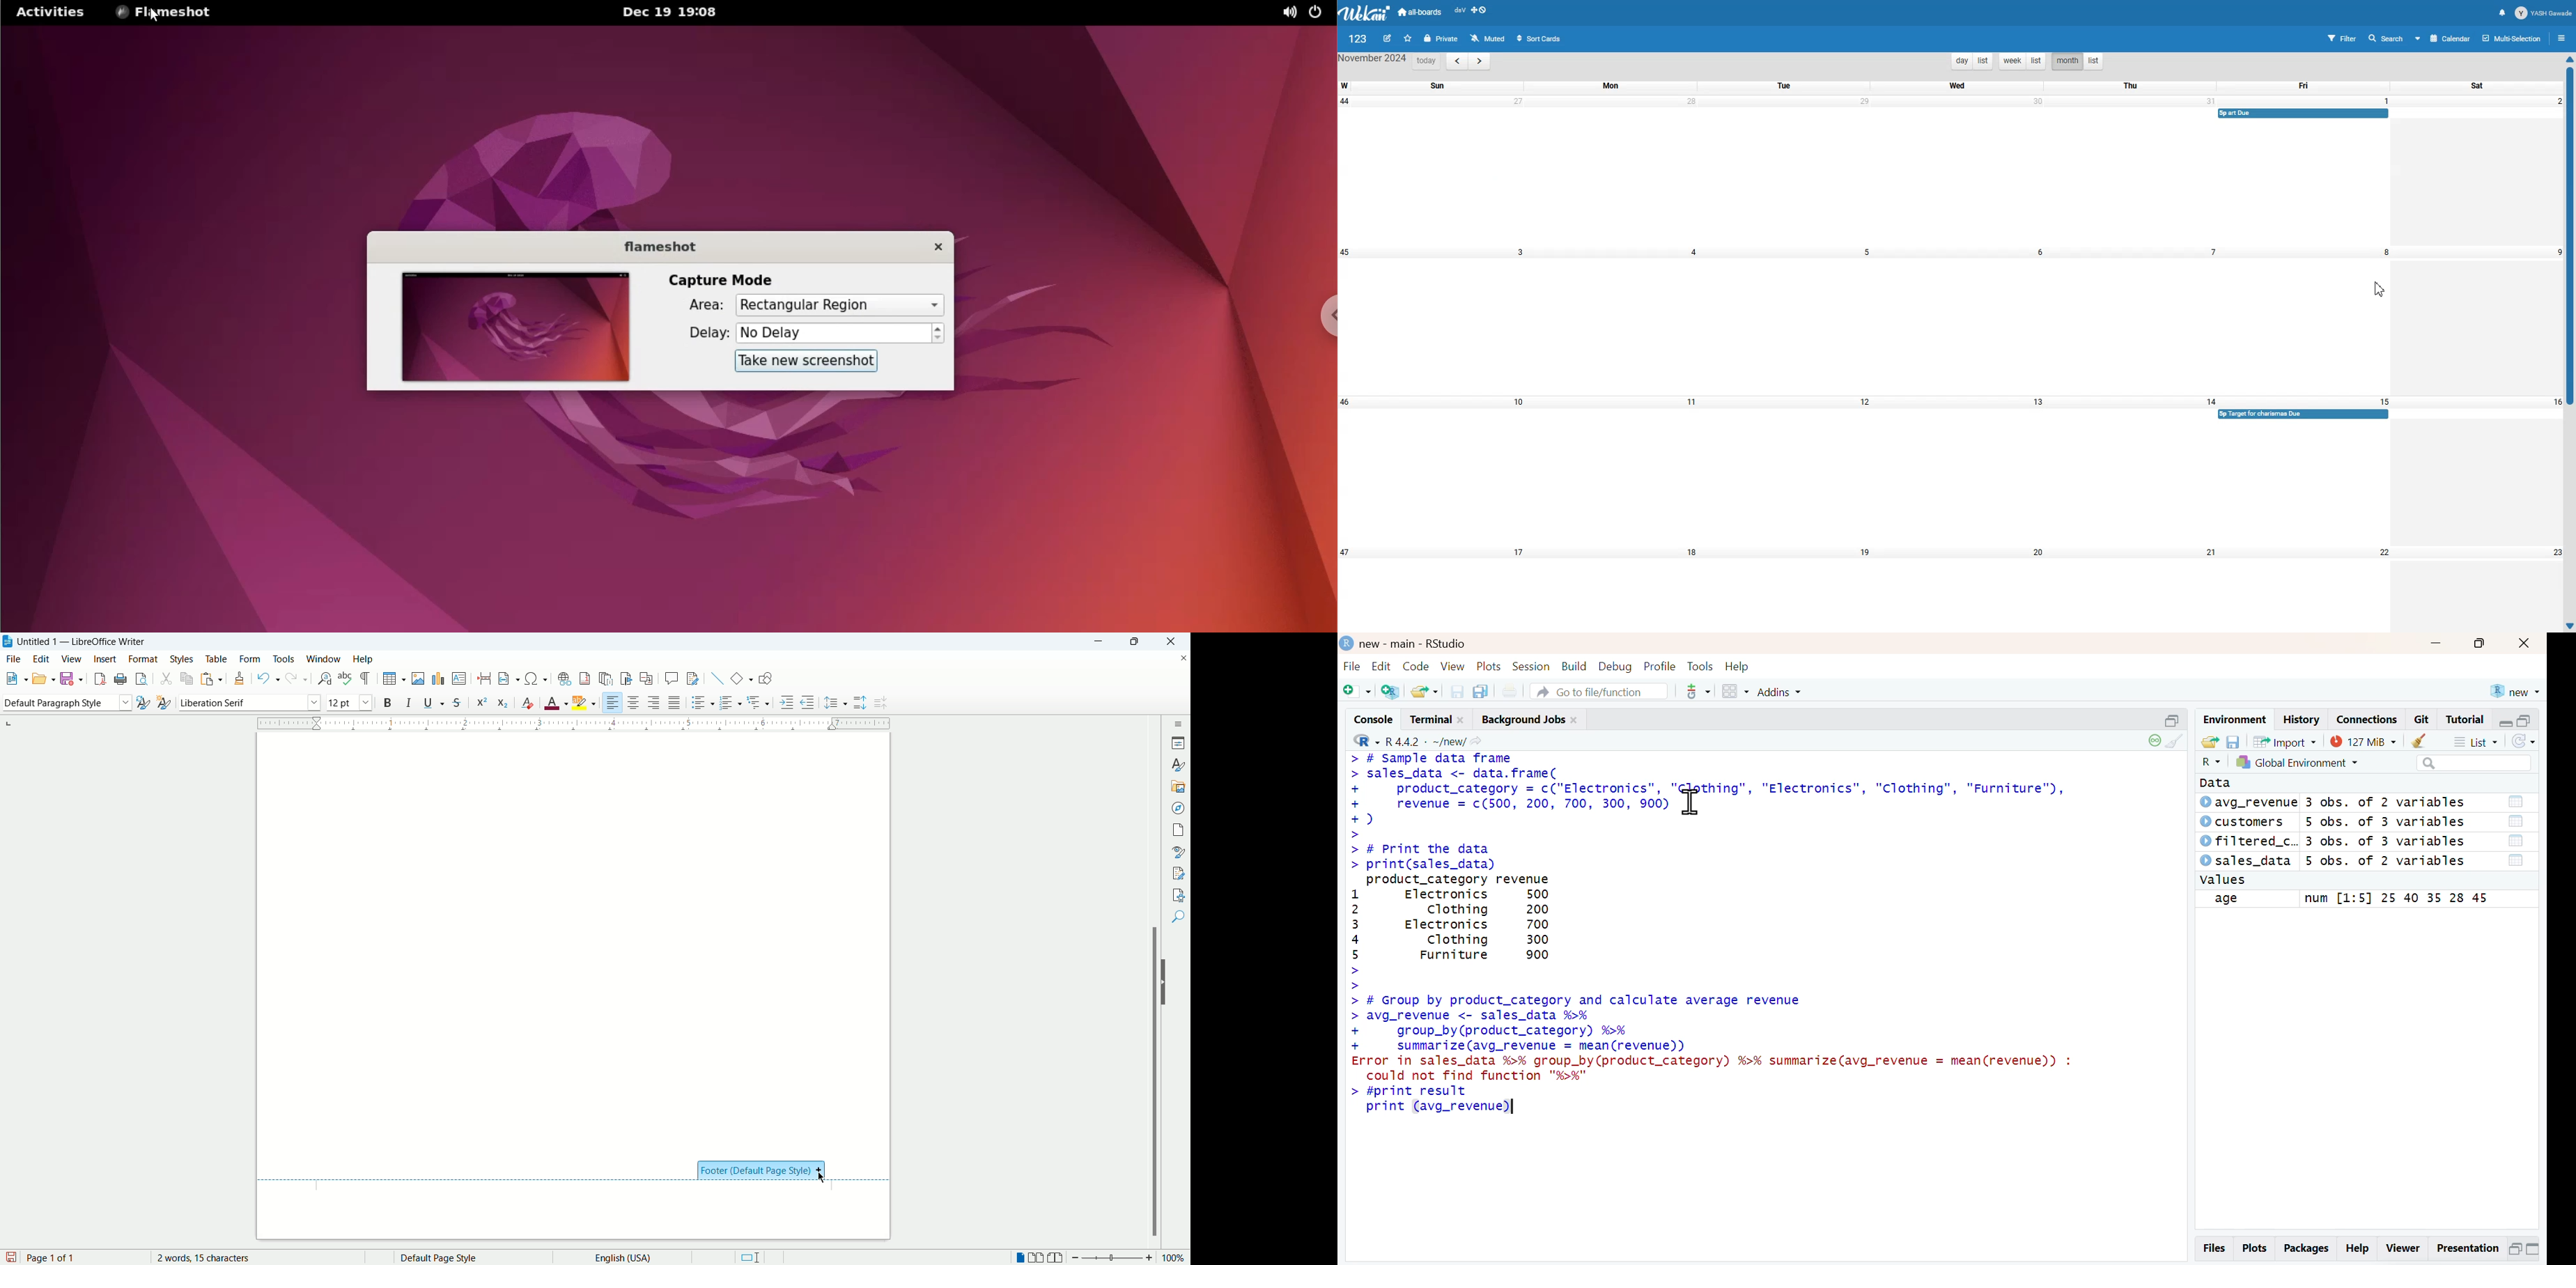 Image resolution: width=2576 pixels, height=1288 pixels. What do you see at coordinates (2174, 719) in the screenshot?
I see `minimize` at bounding box center [2174, 719].